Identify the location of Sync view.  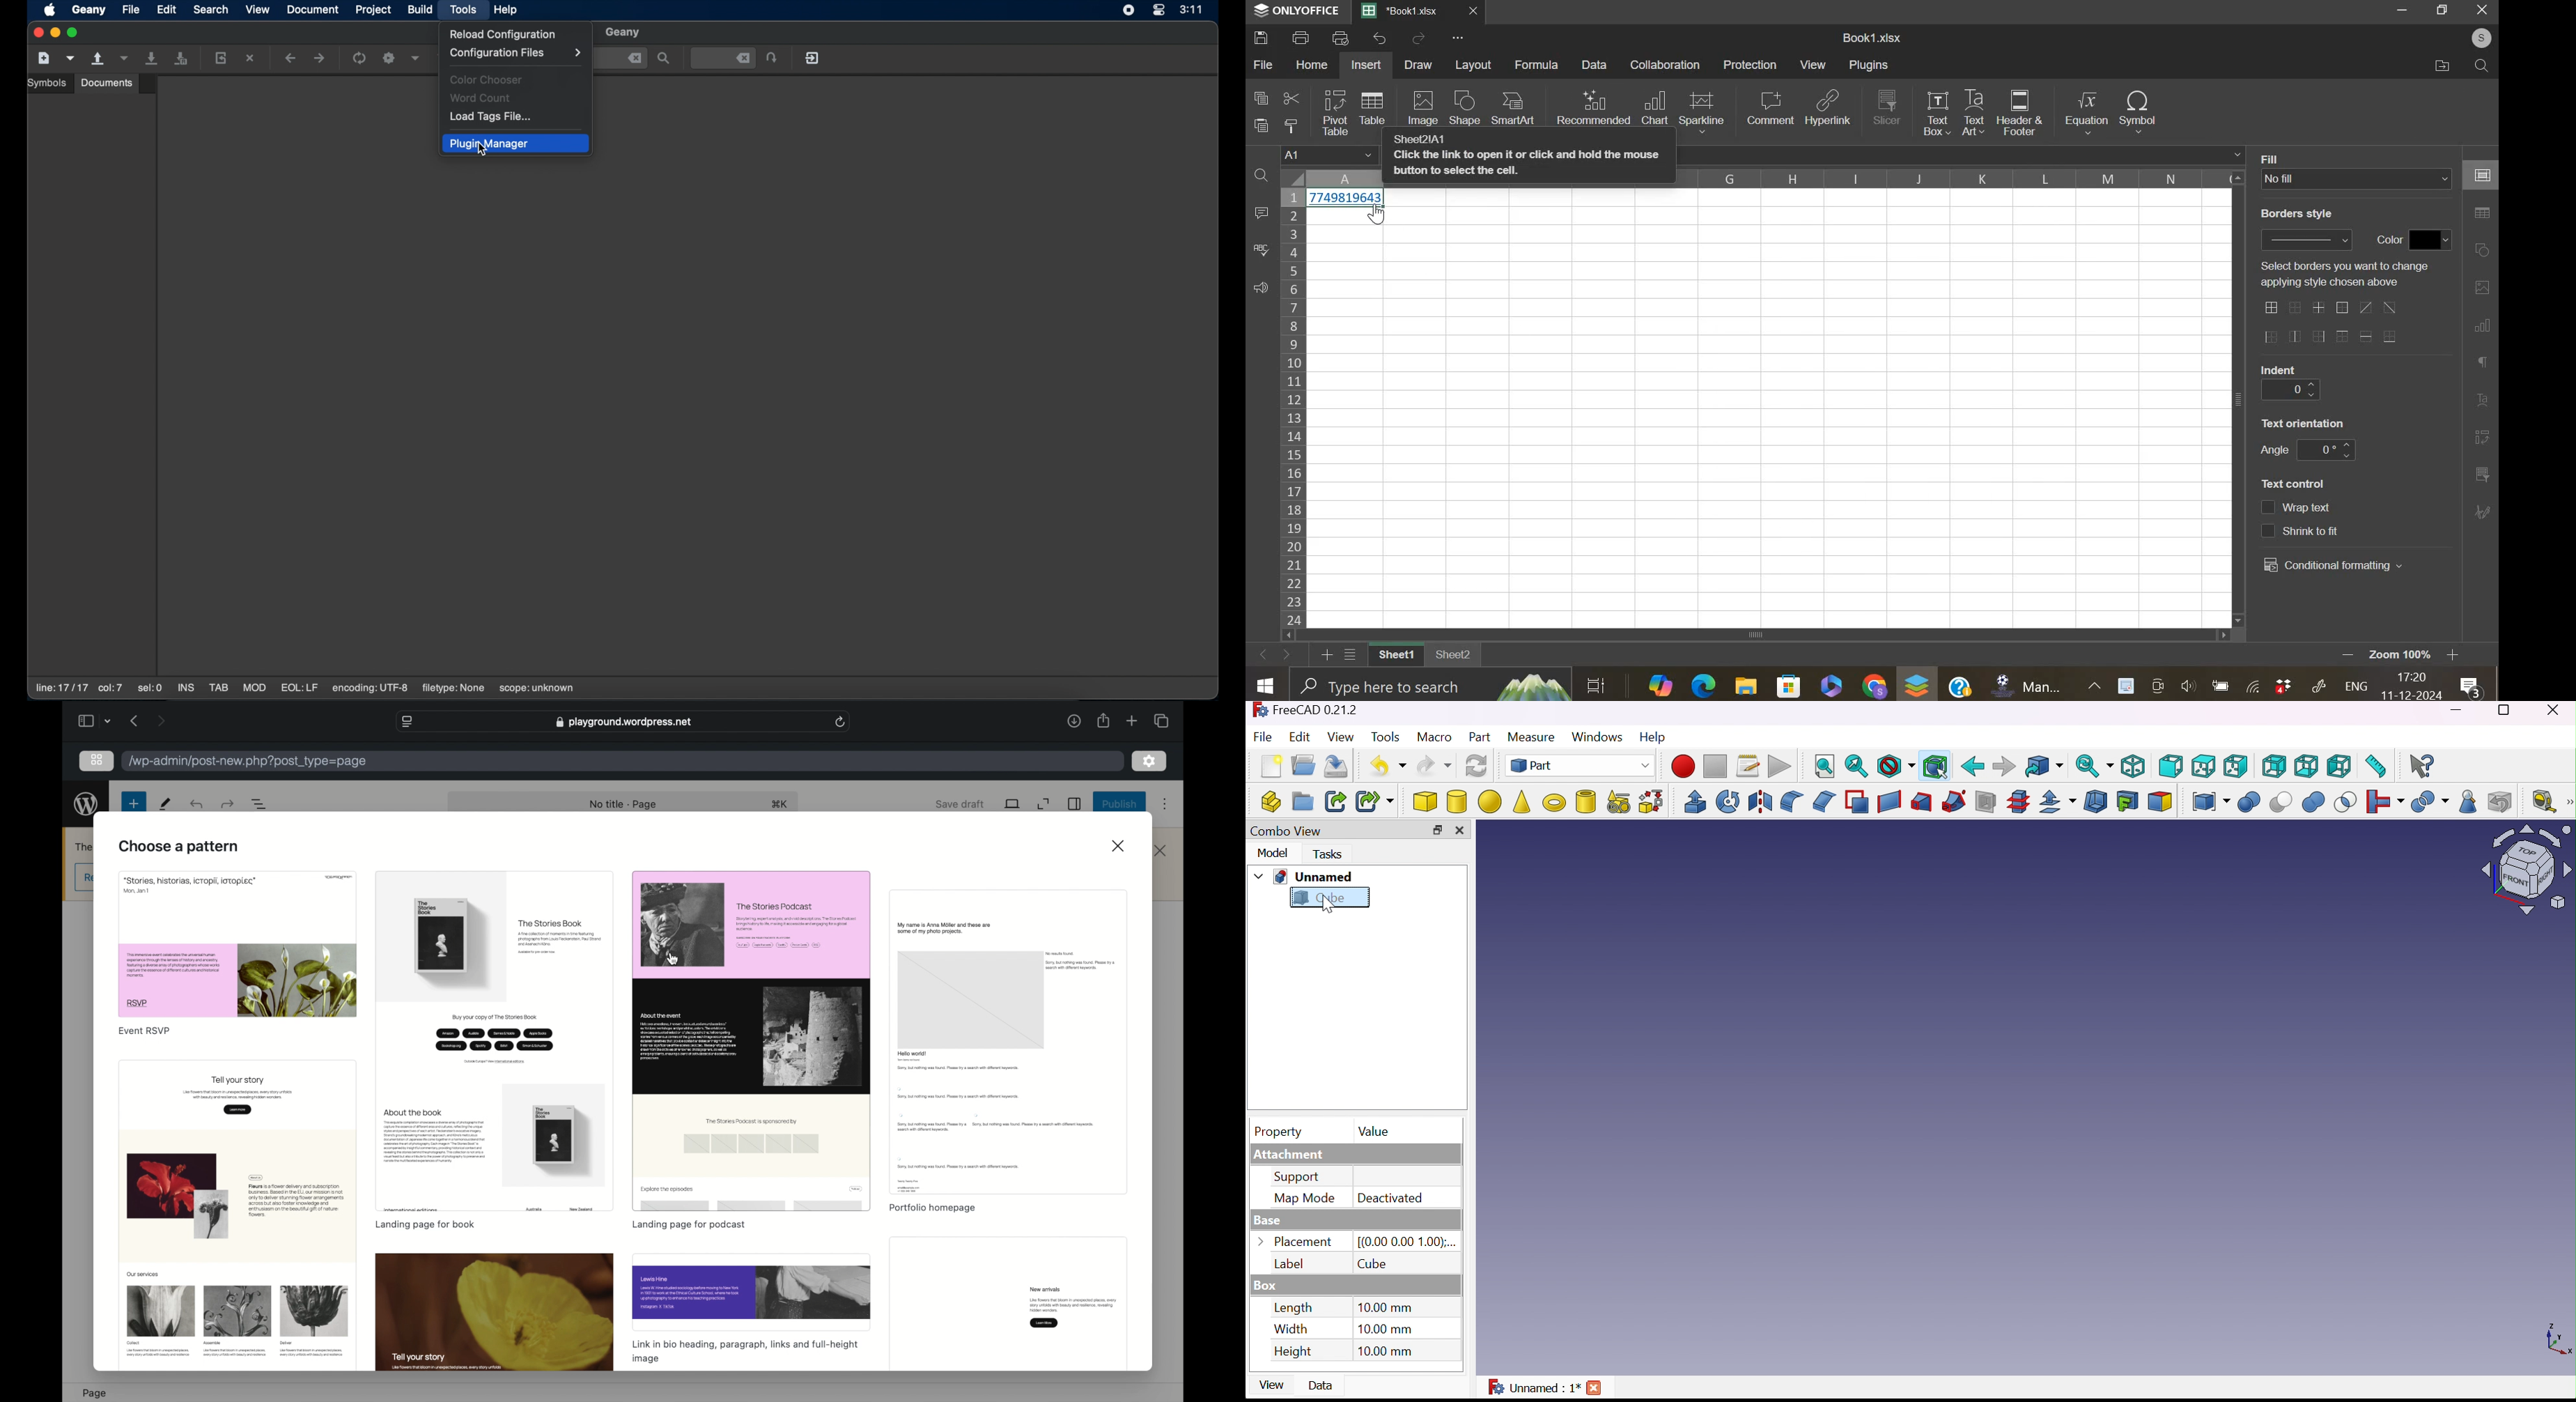
(2093, 768).